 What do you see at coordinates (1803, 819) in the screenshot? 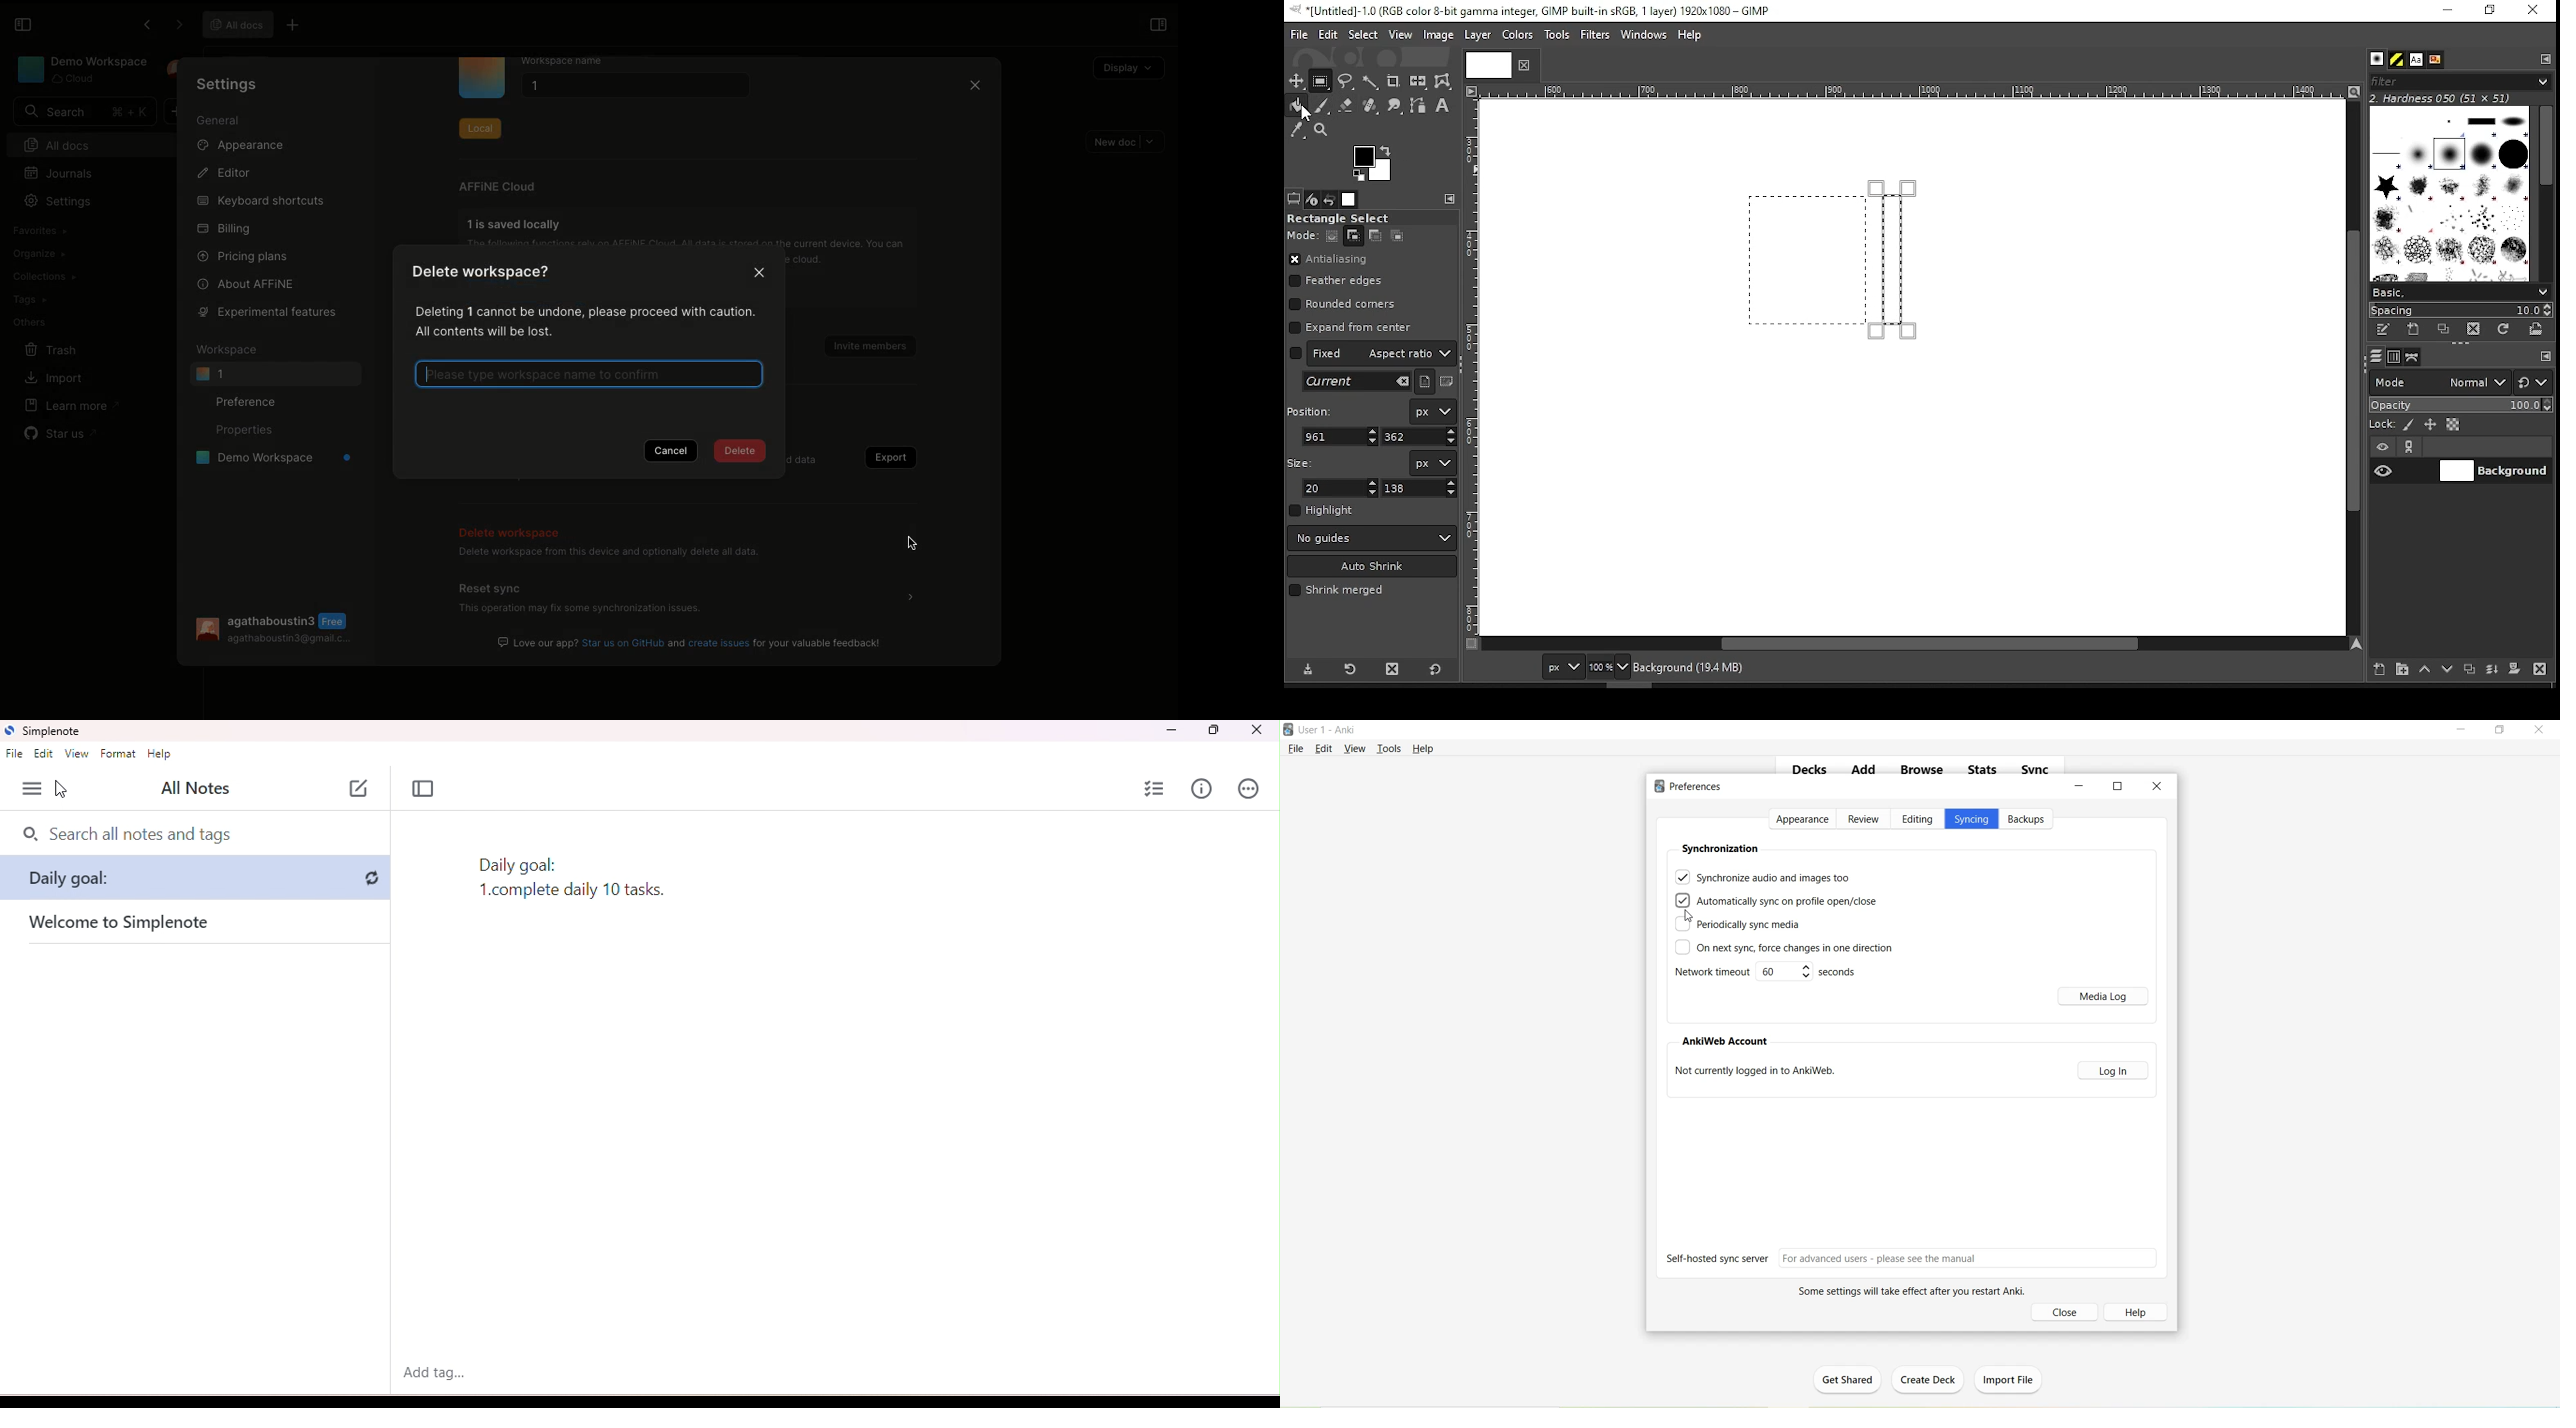
I see `Appearance` at bounding box center [1803, 819].